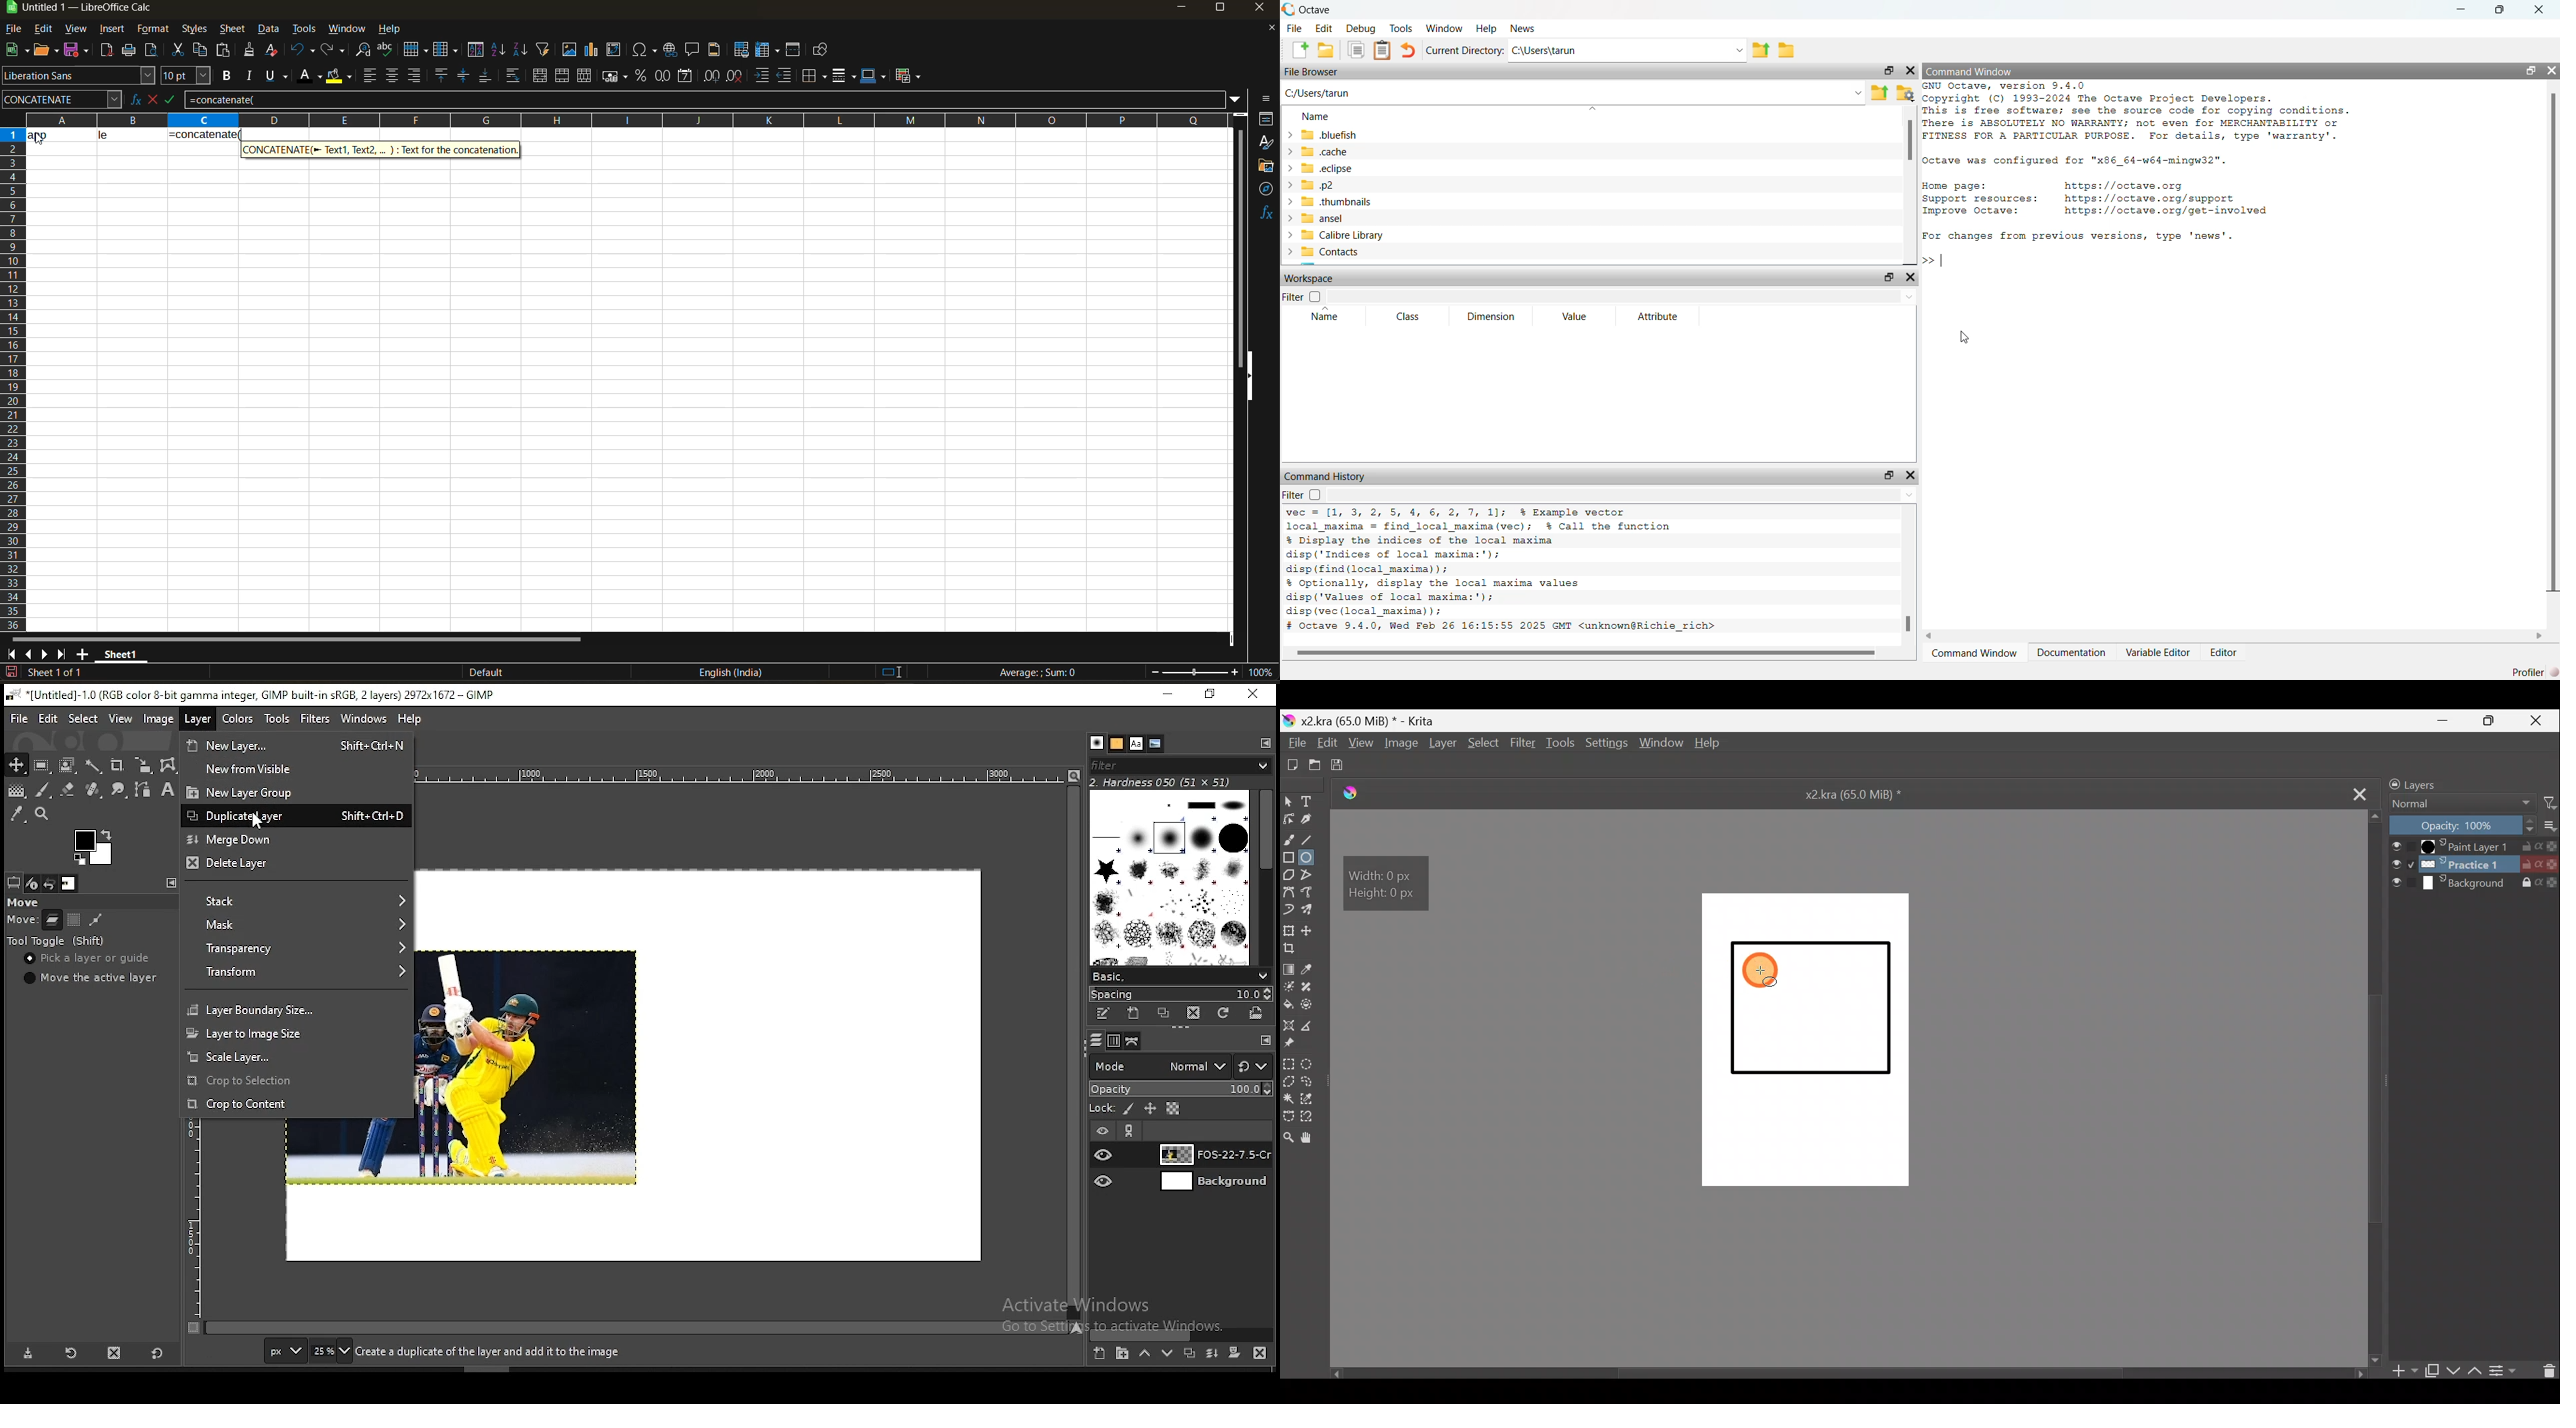  What do you see at coordinates (2544, 803) in the screenshot?
I see `Filter` at bounding box center [2544, 803].